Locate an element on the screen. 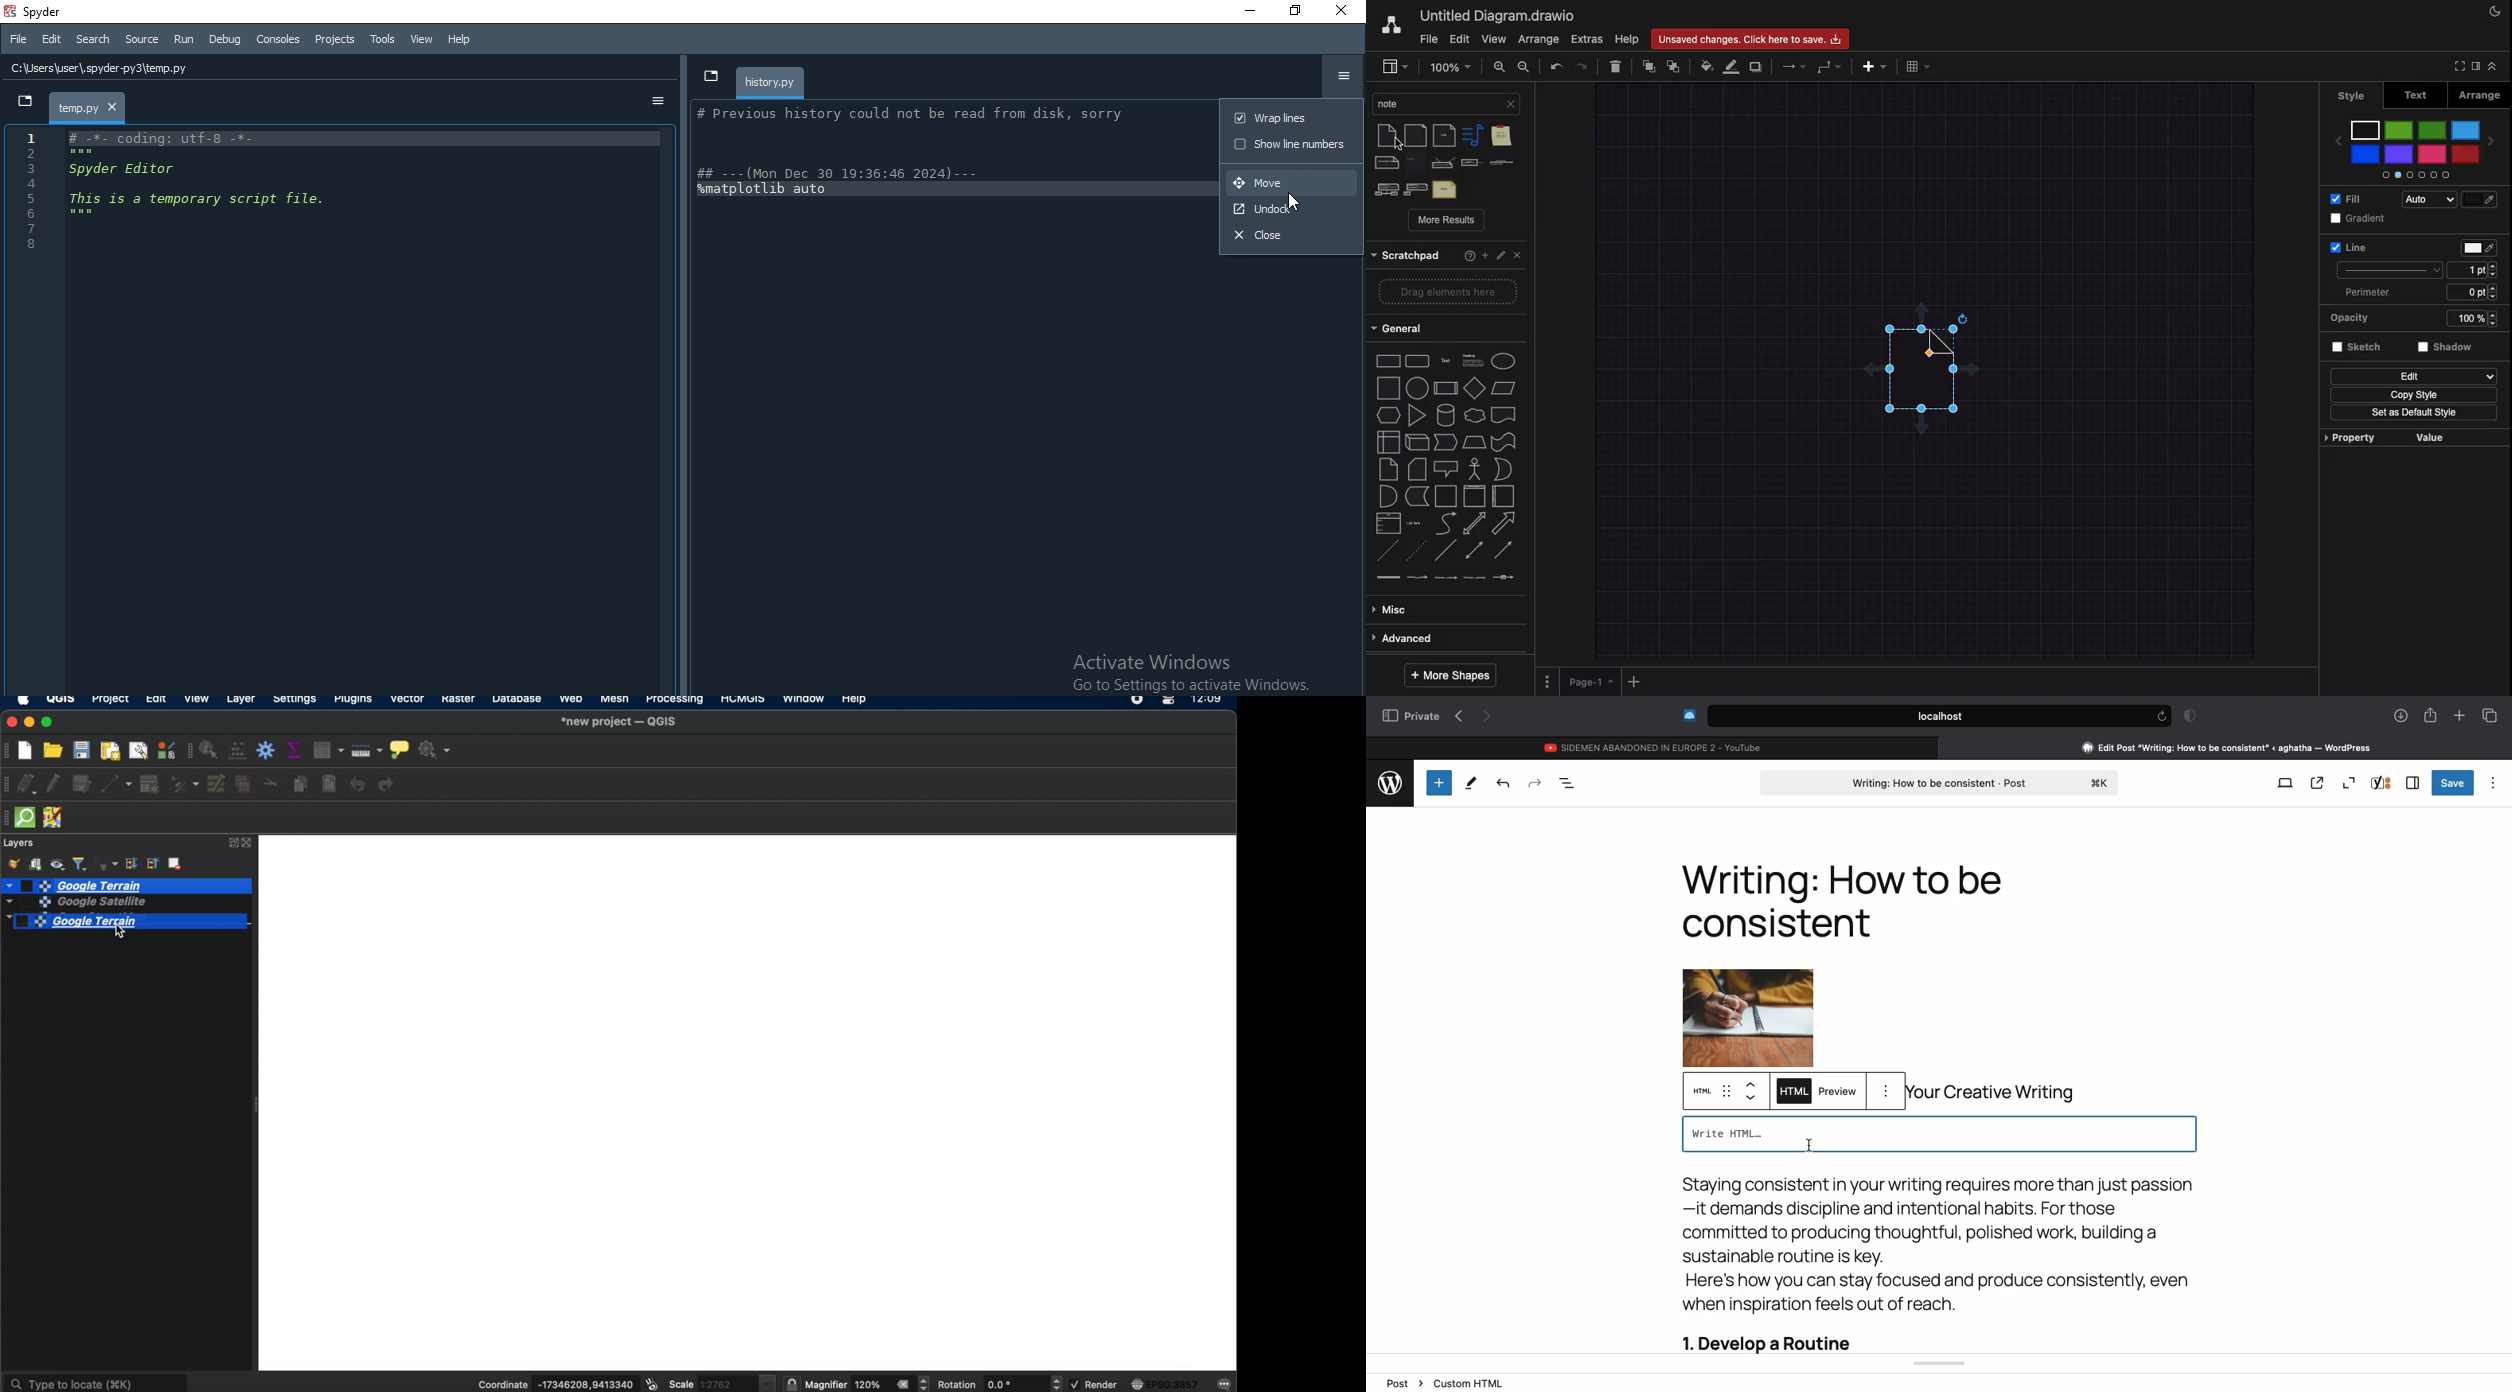  View post is located at coordinates (2318, 782).